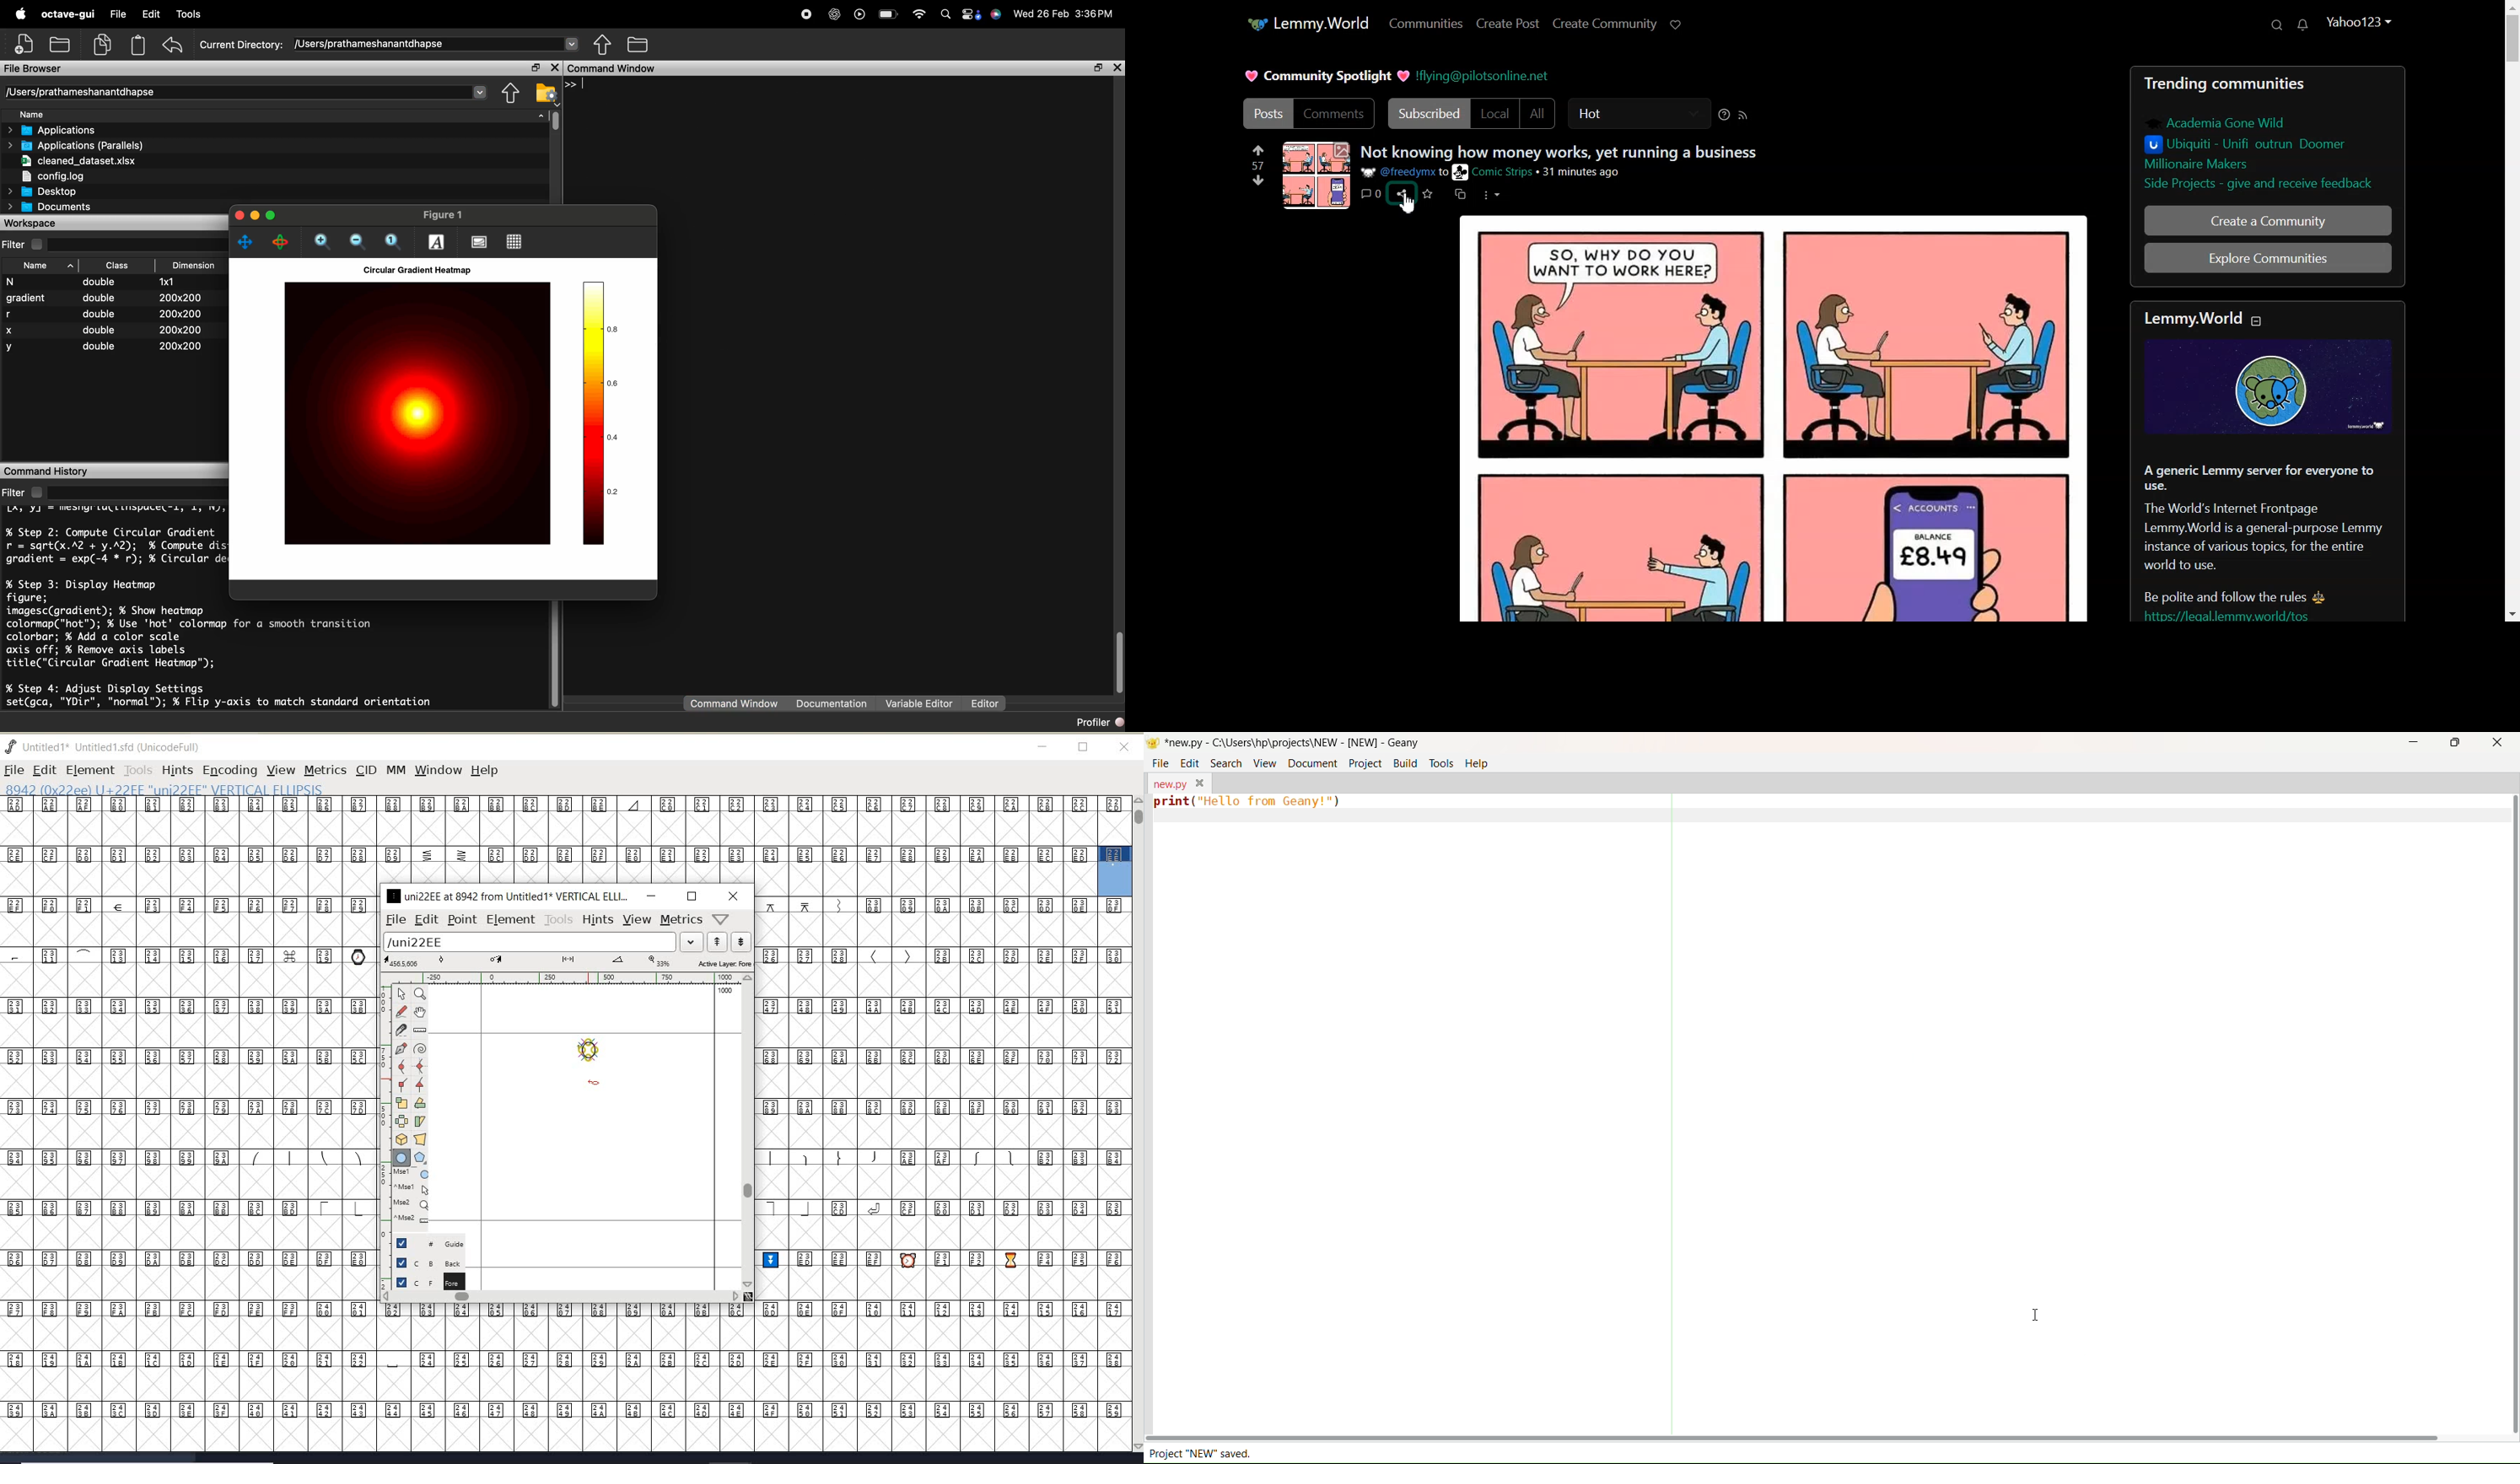 This screenshot has height=1484, width=2520. What do you see at coordinates (139, 244) in the screenshot?
I see `search here` at bounding box center [139, 244].